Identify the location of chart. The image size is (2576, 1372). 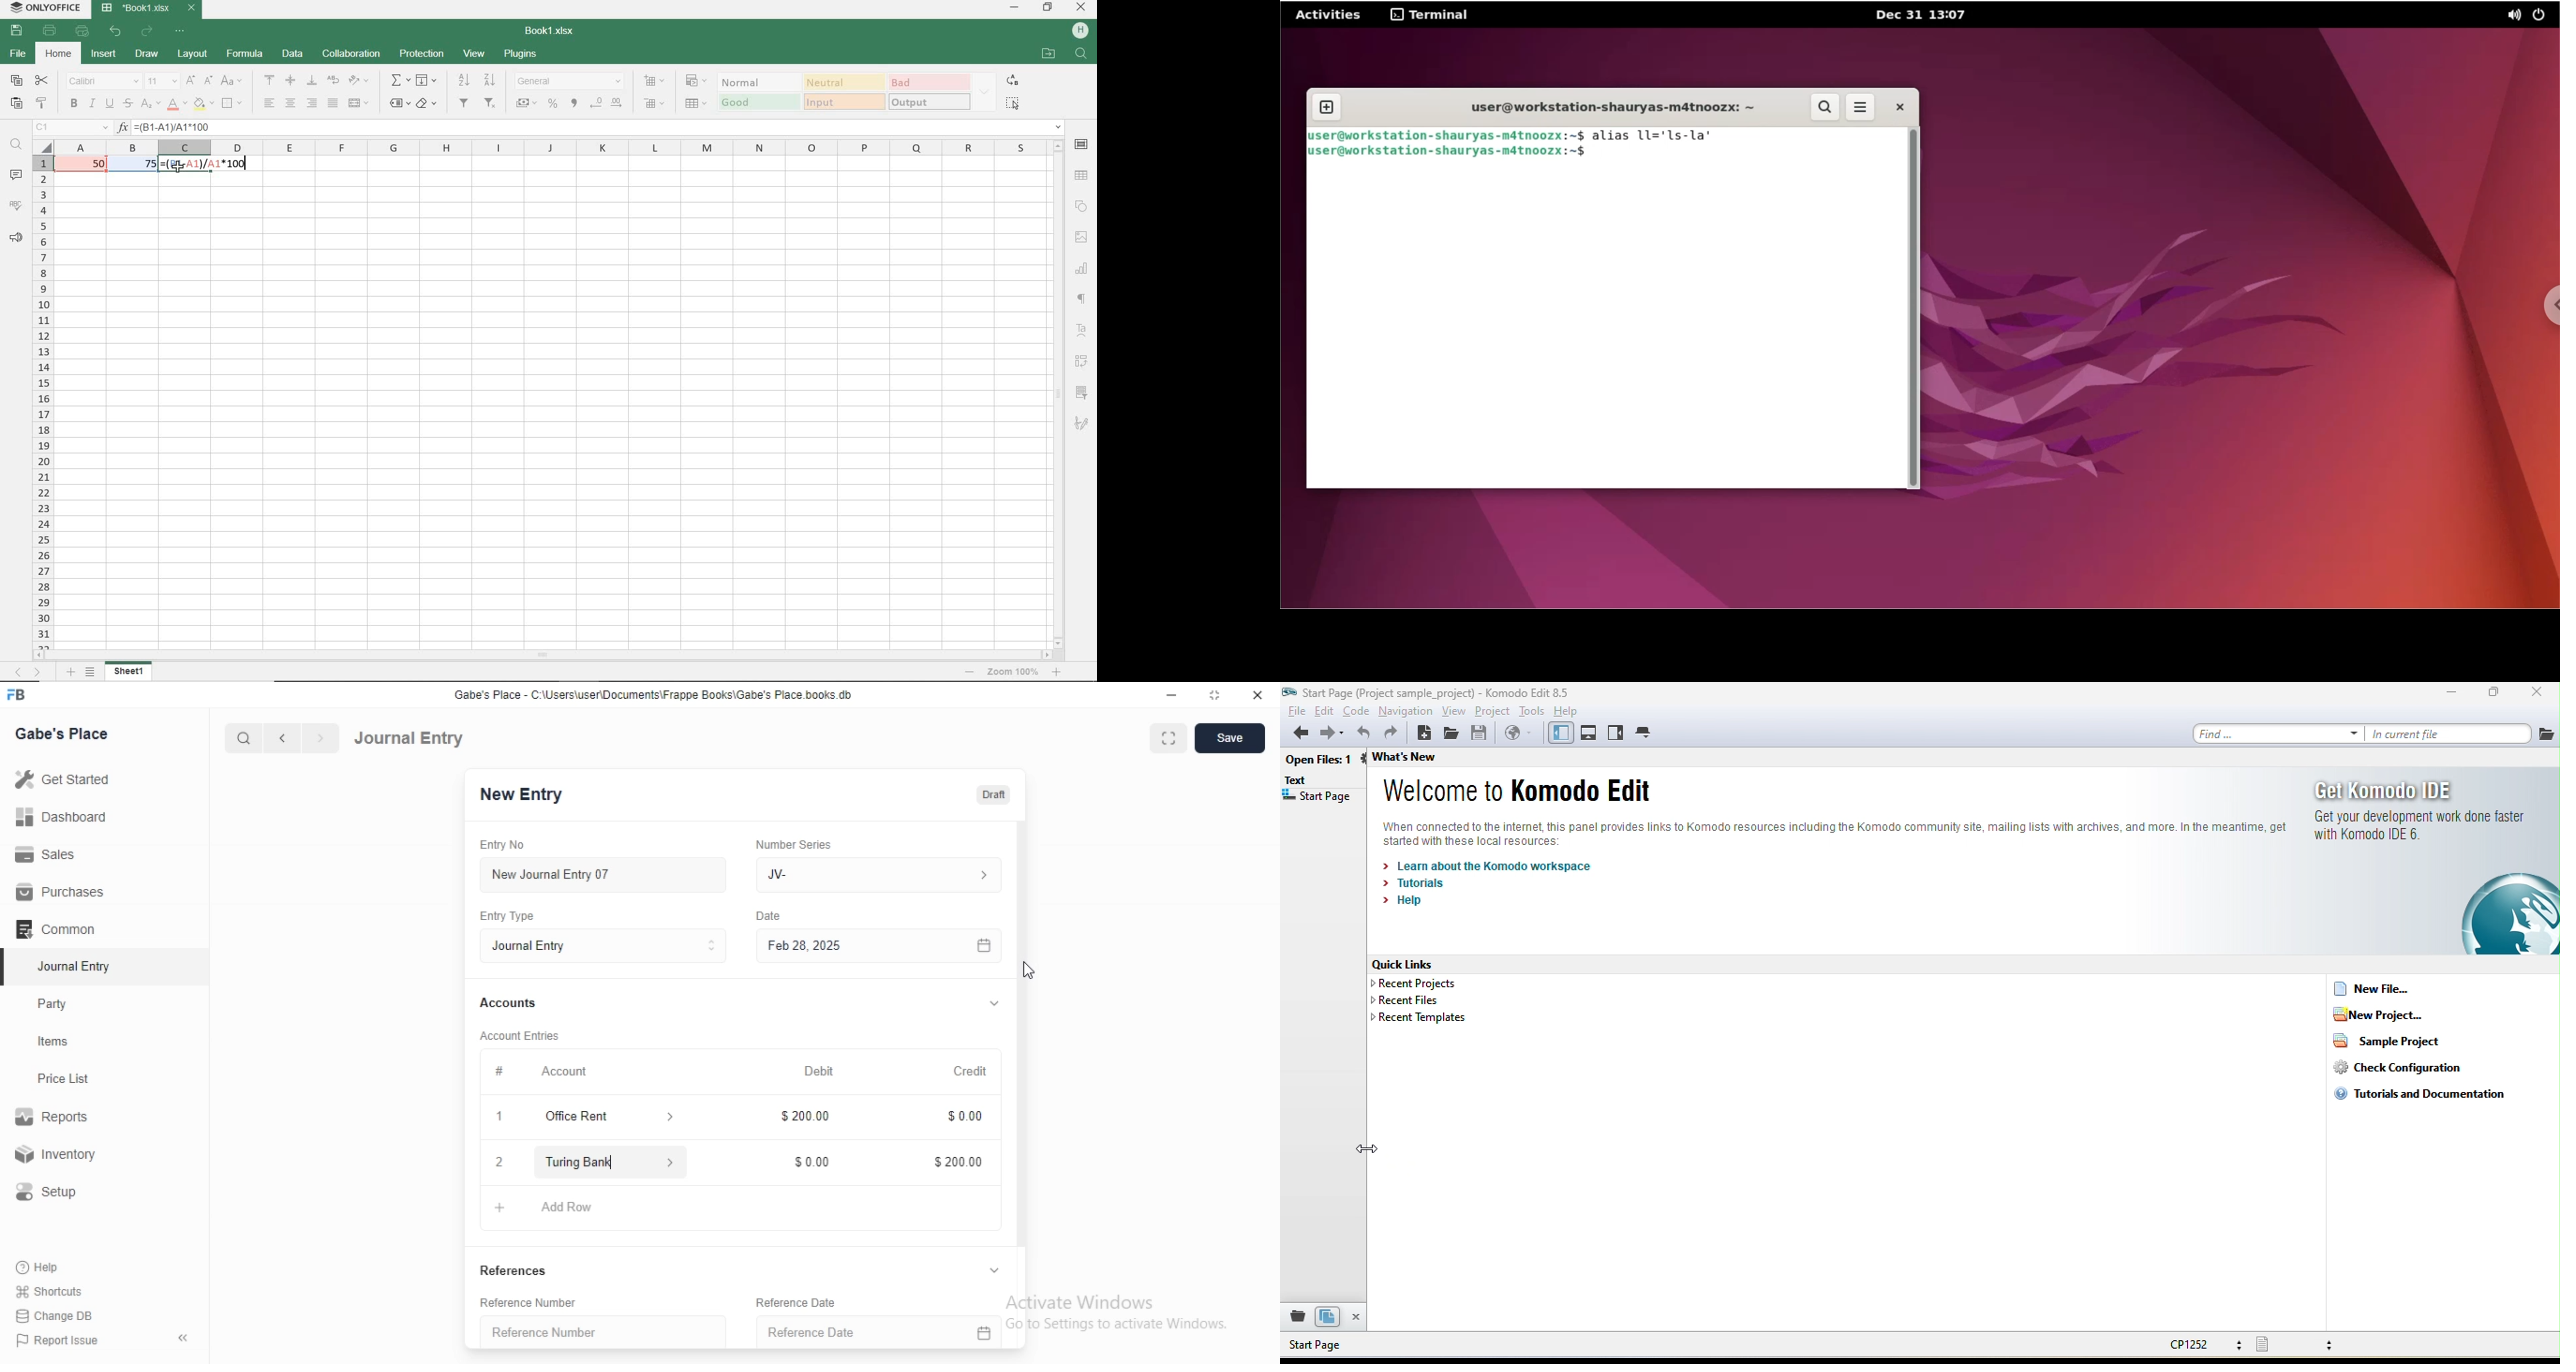
(1084, 271).